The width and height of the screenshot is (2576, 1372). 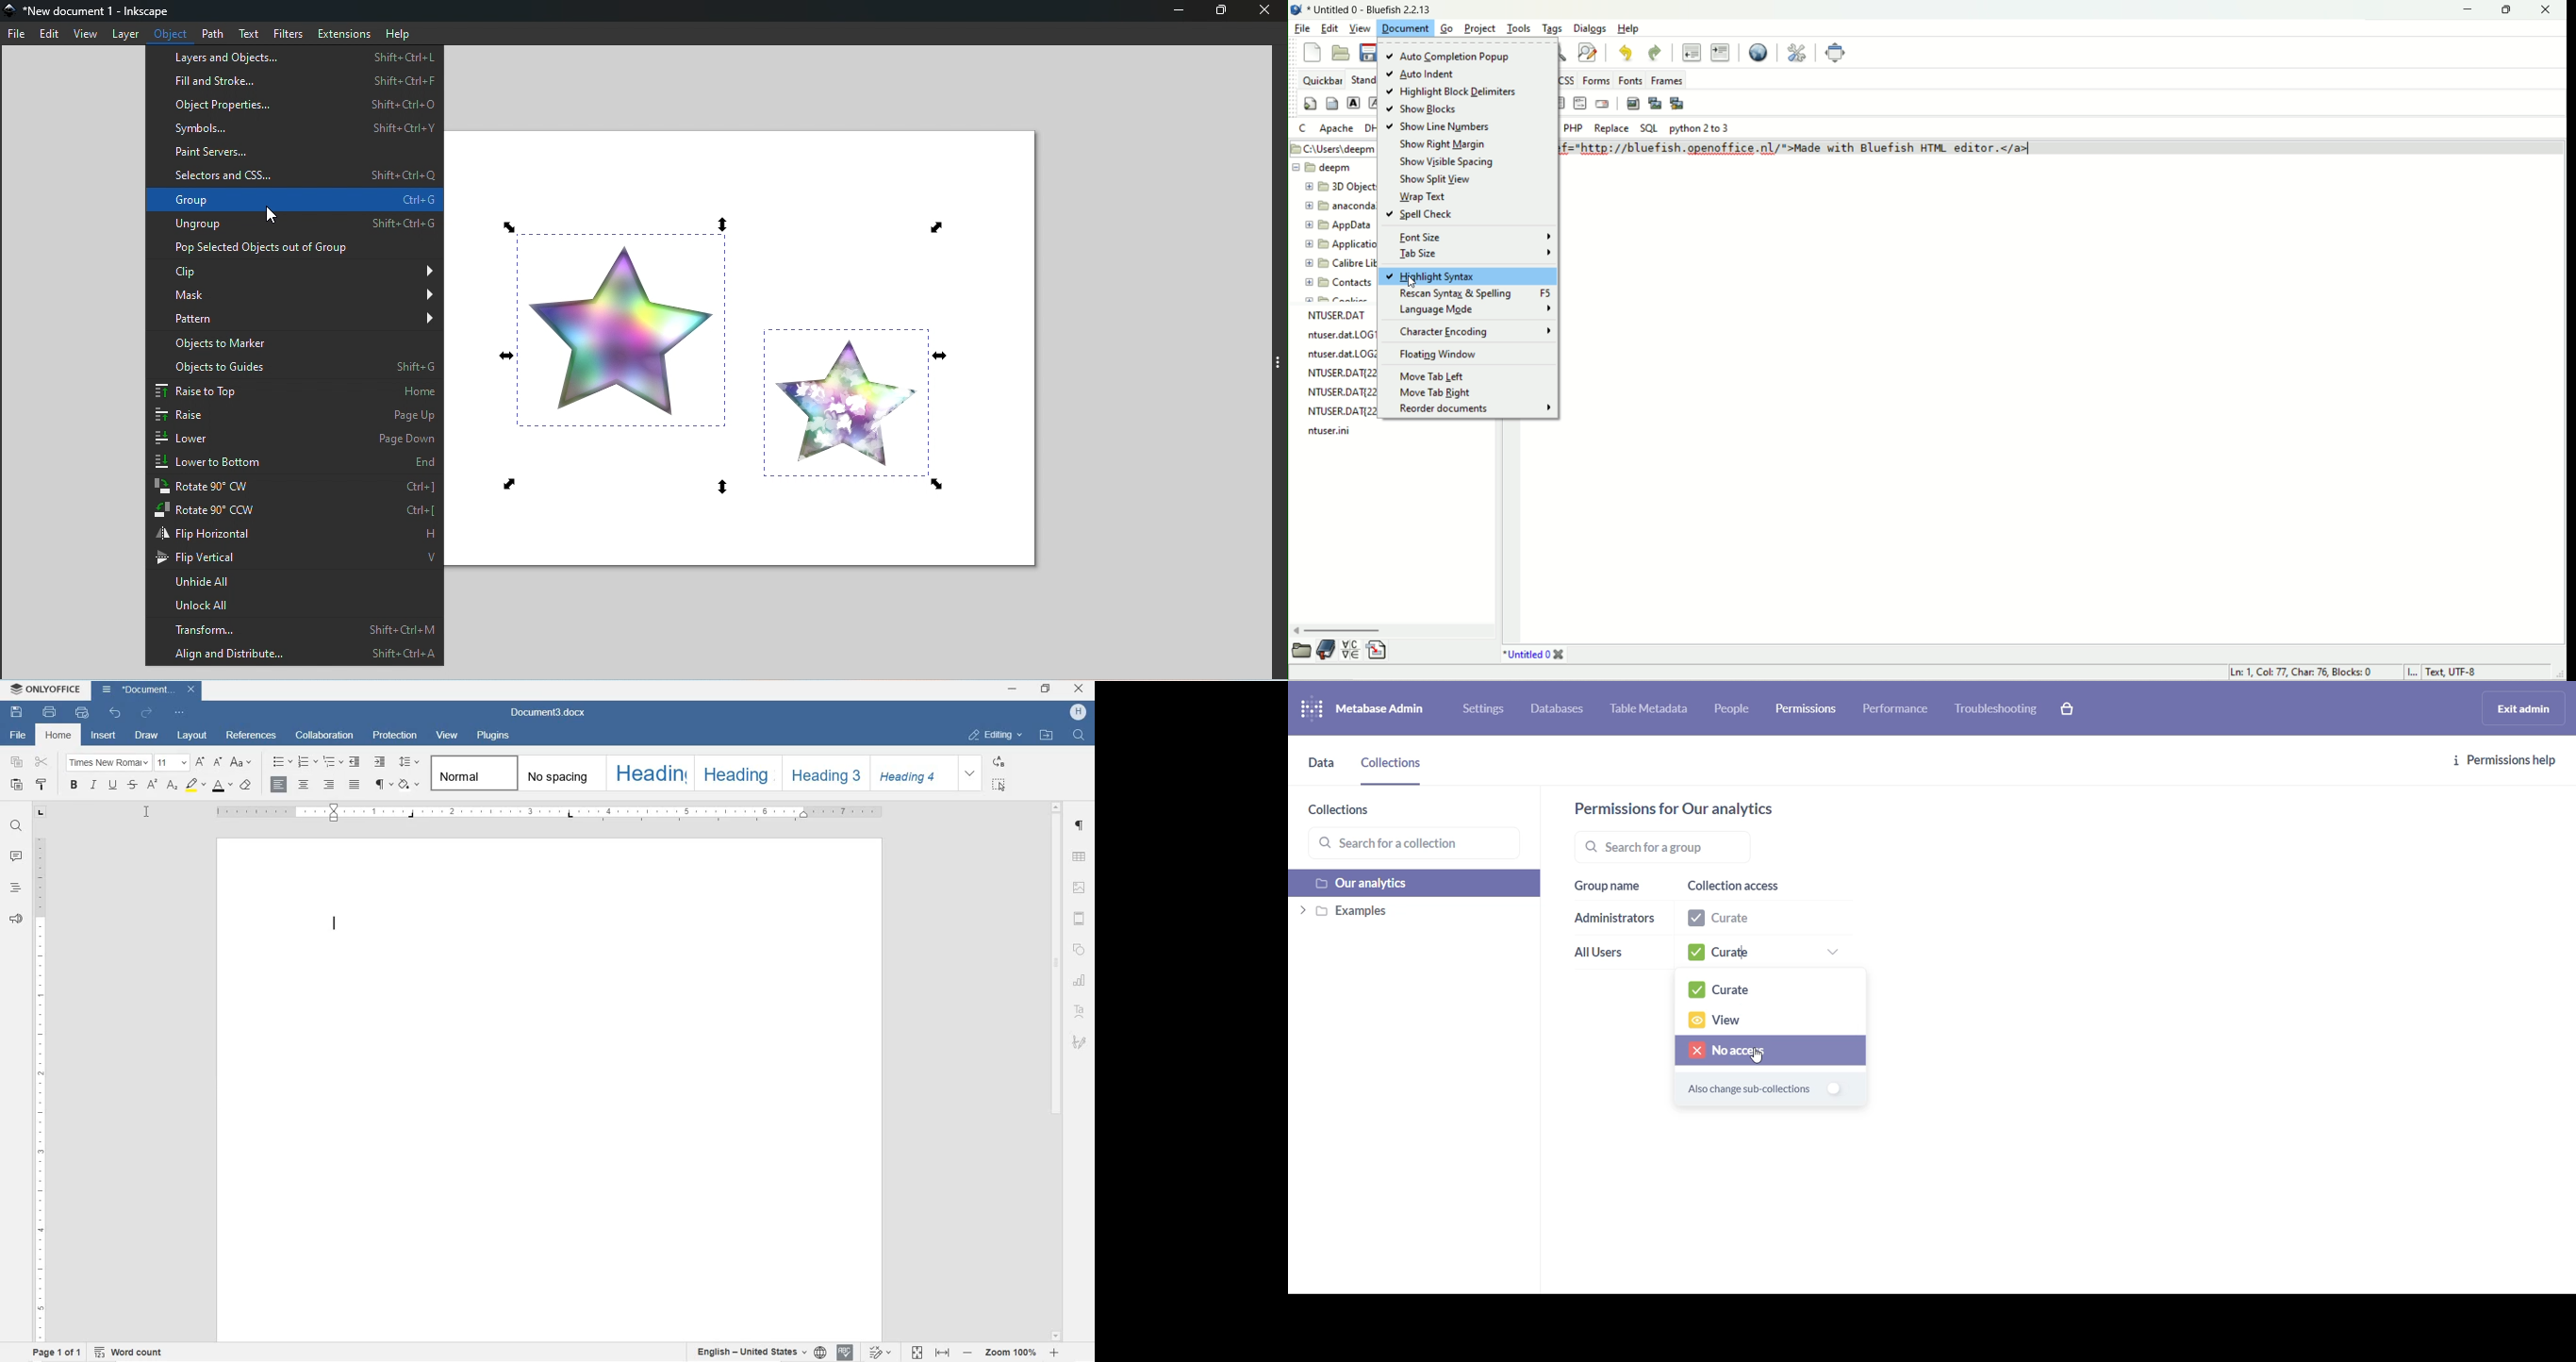 I want to click on LAYOUT, so click(x=193, y=736).